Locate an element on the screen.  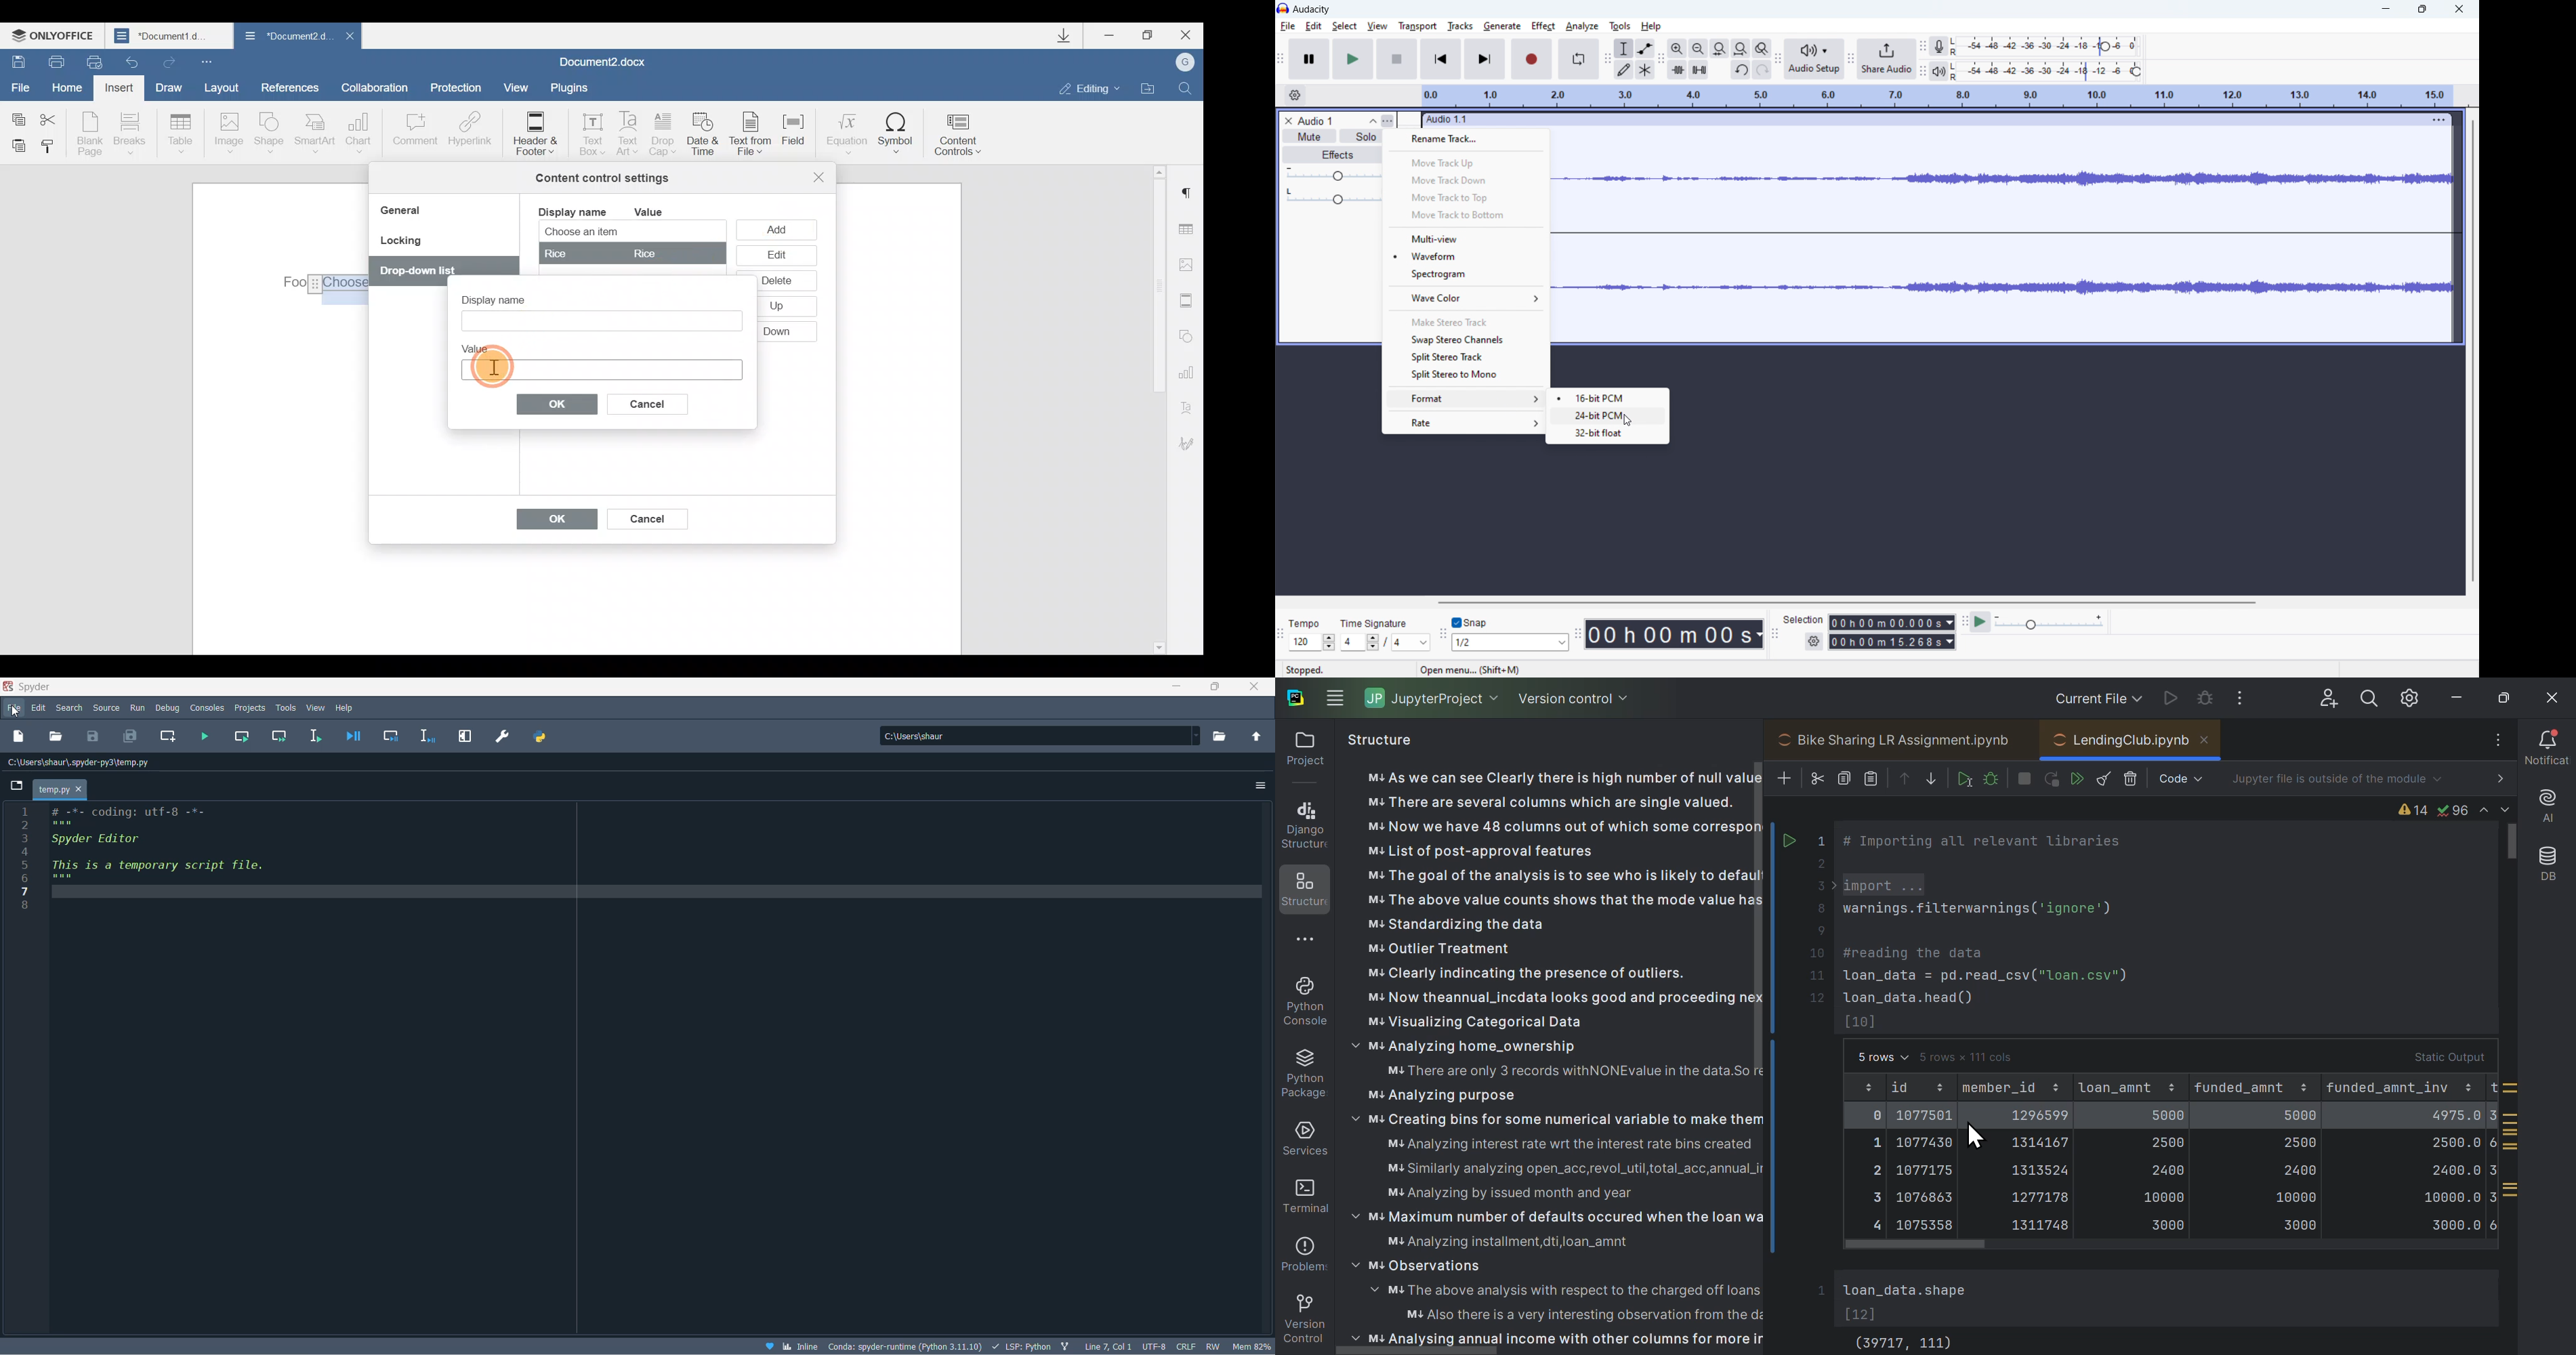
Account name is located at coordinates (1181, 63).